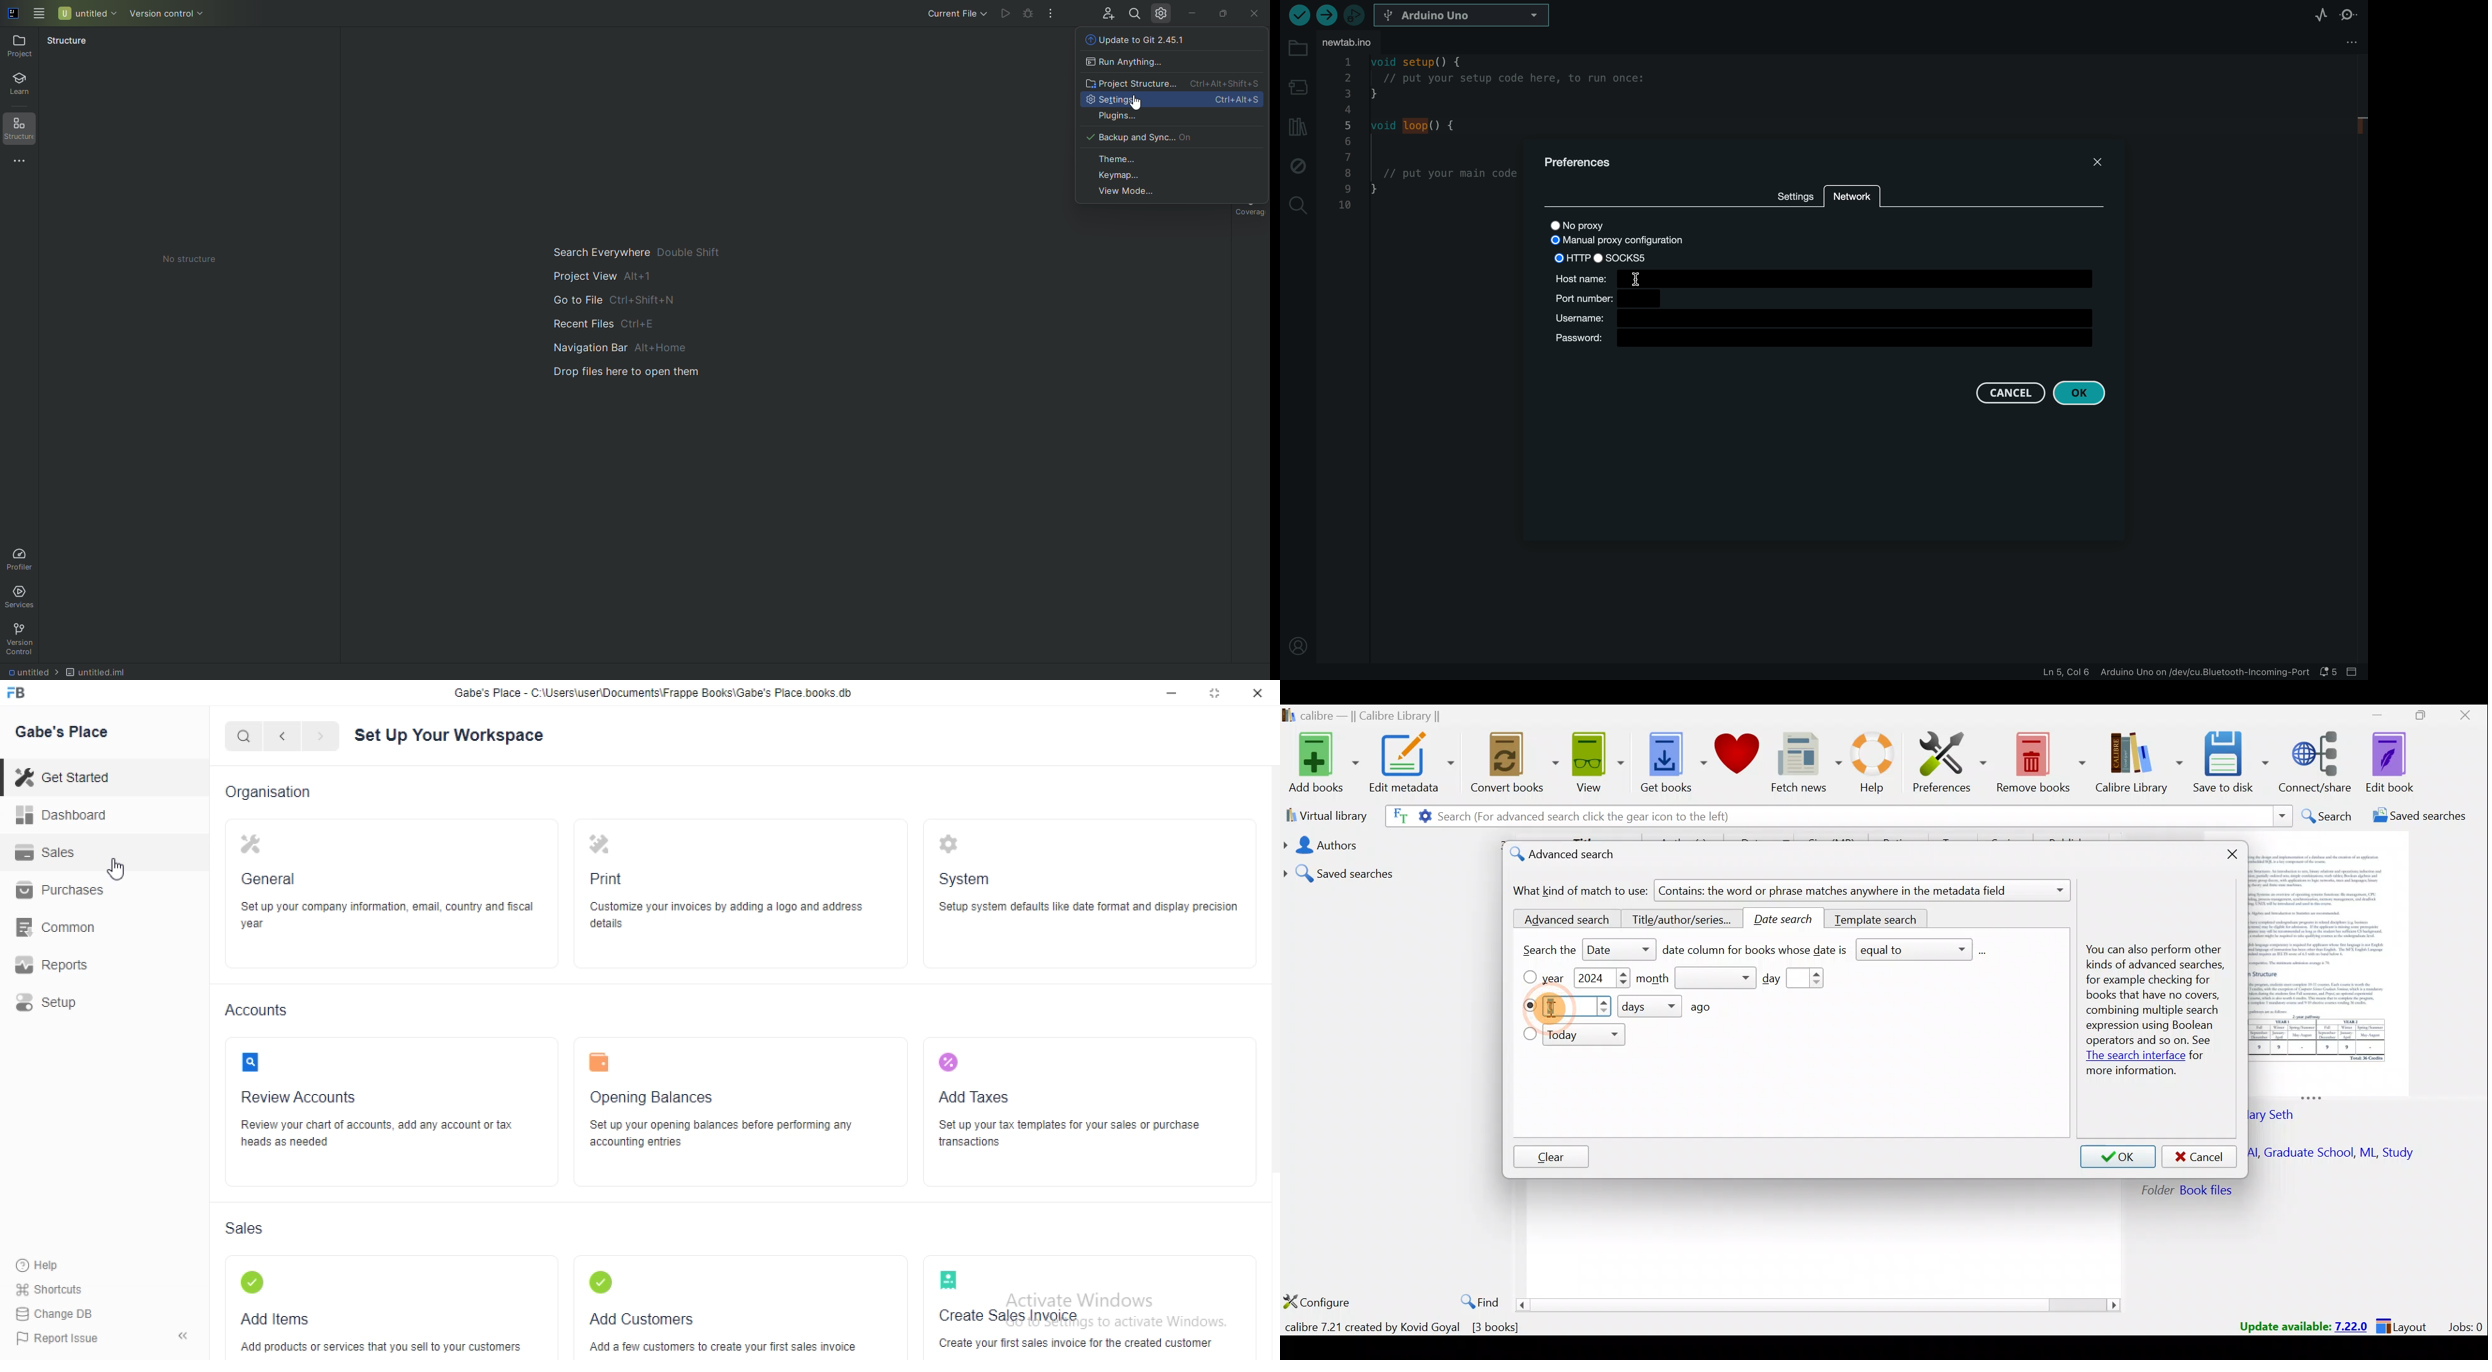 The image size is (2492, 1372). I want to click on Gabe's Place, so click(65, 732).